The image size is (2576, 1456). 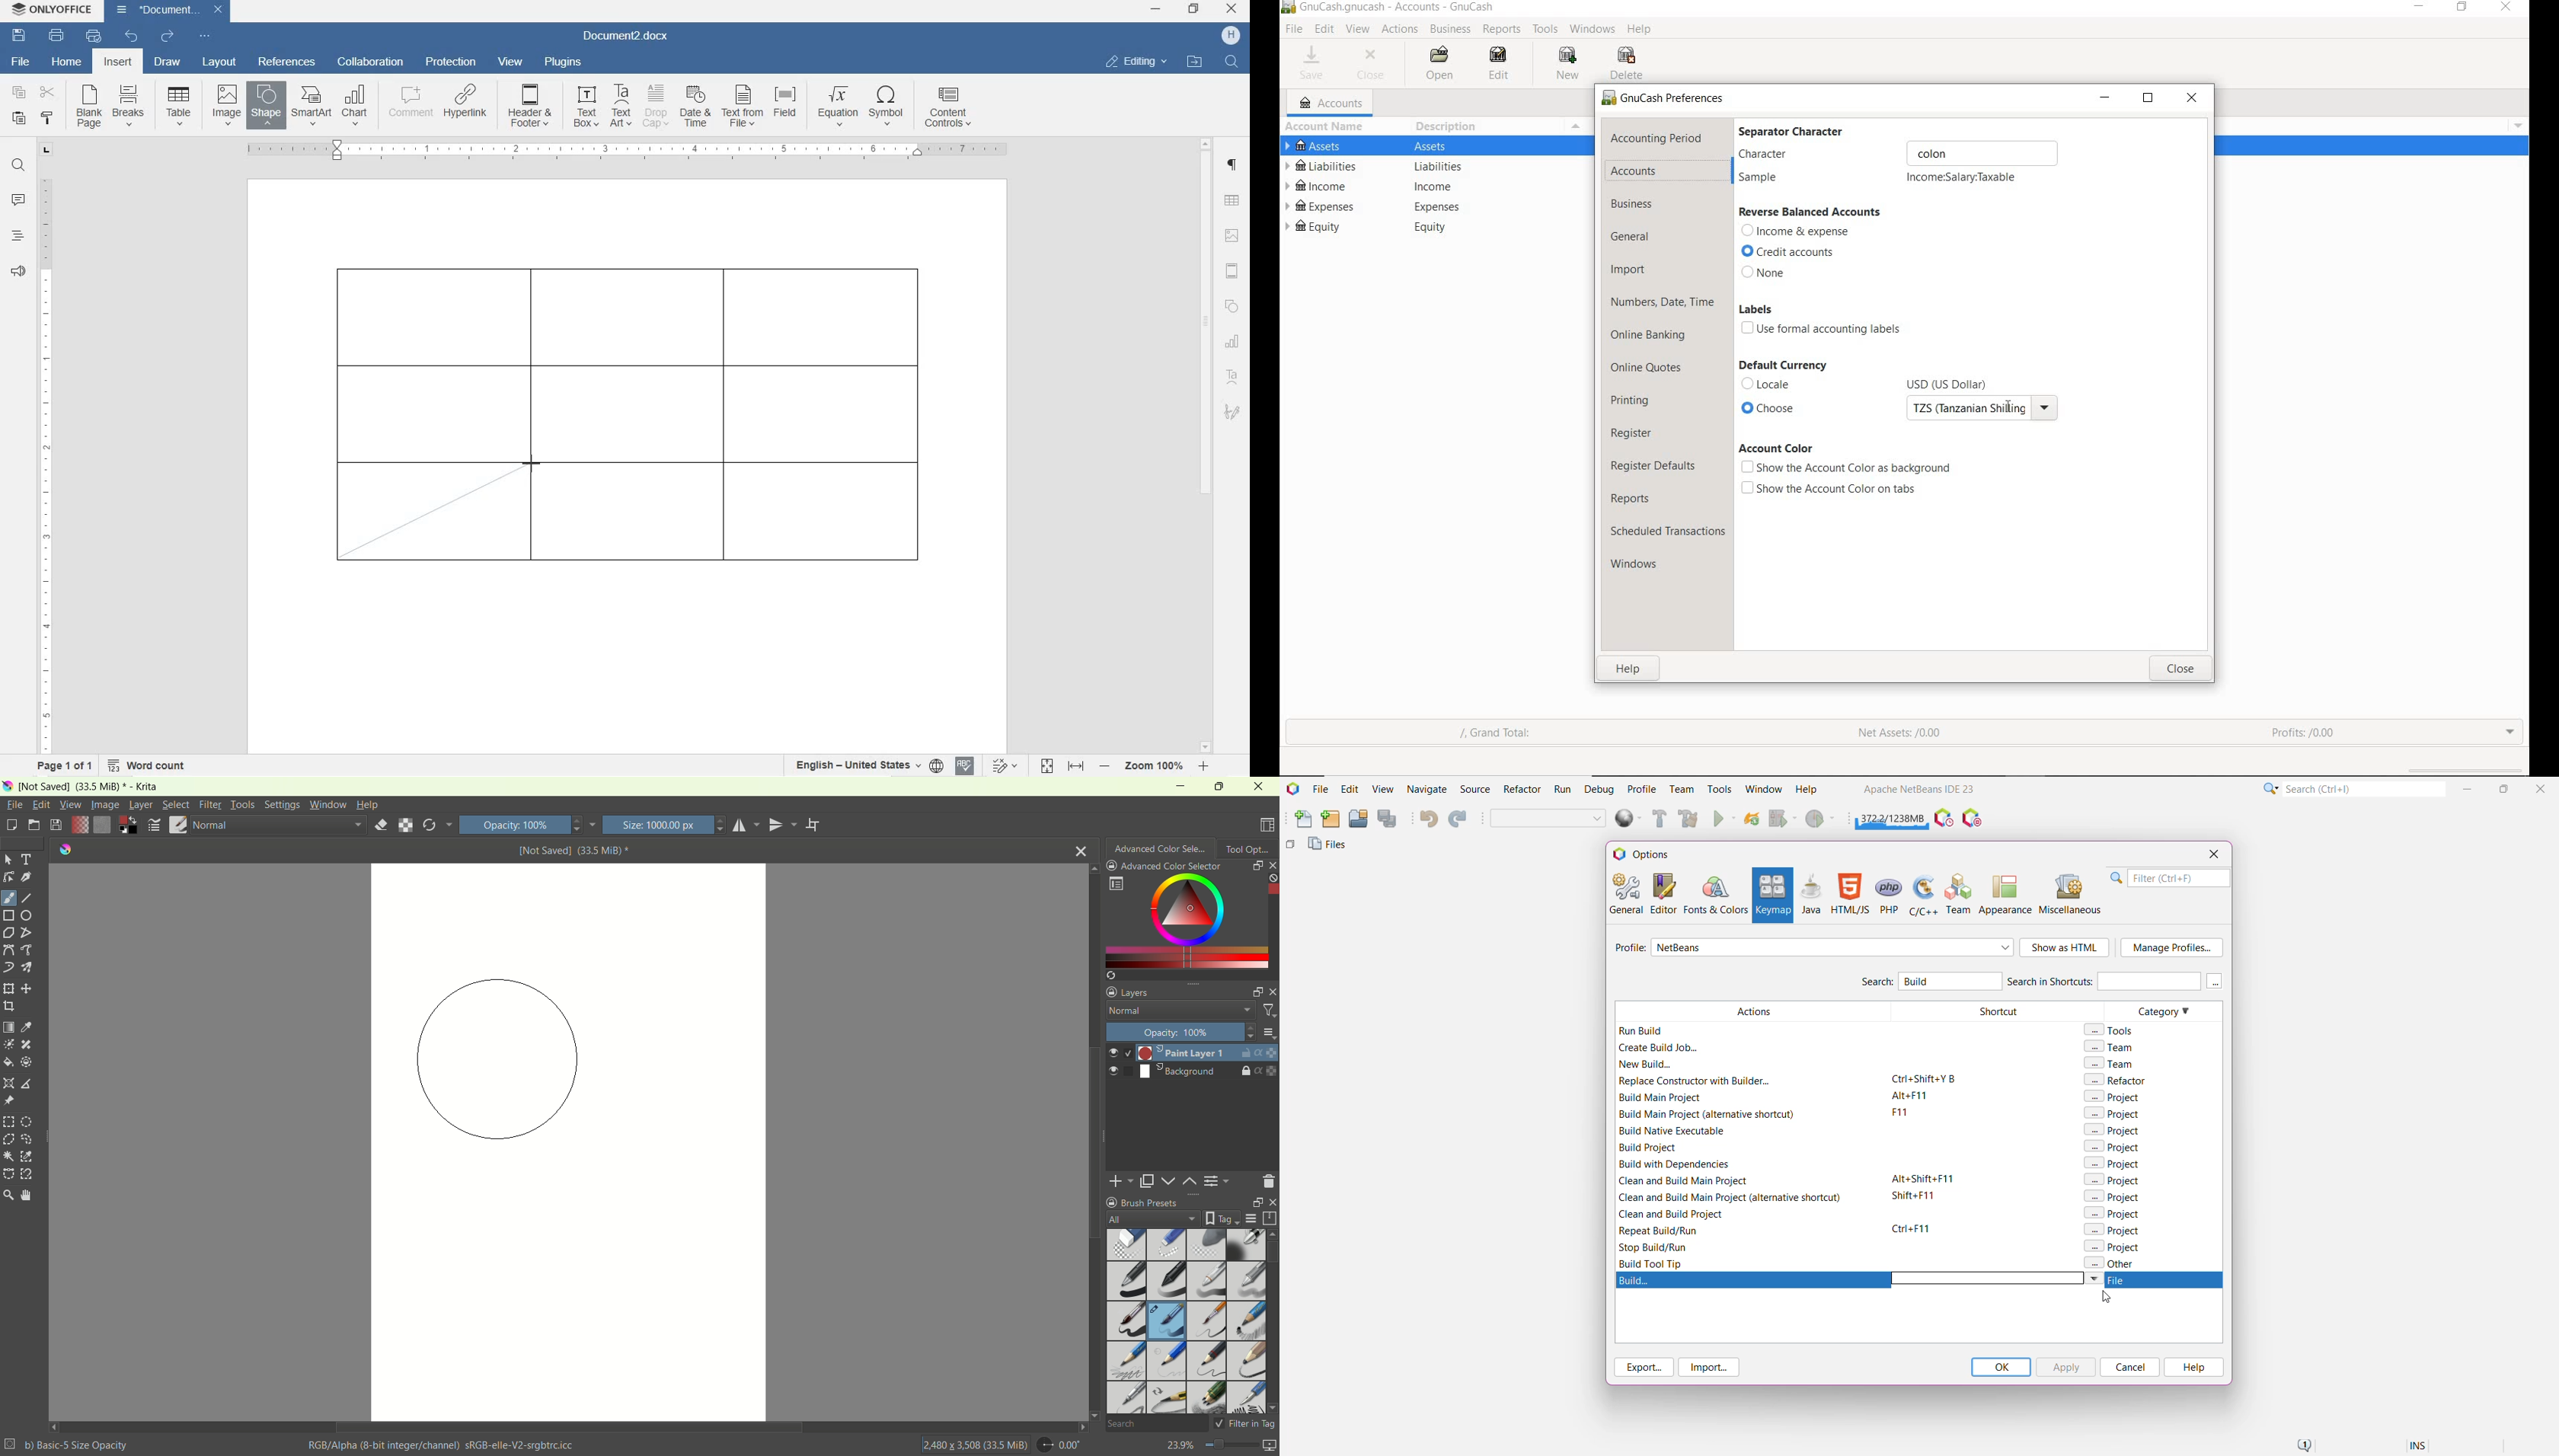 I want to click on freehand brush, so click(x=9, y=898).